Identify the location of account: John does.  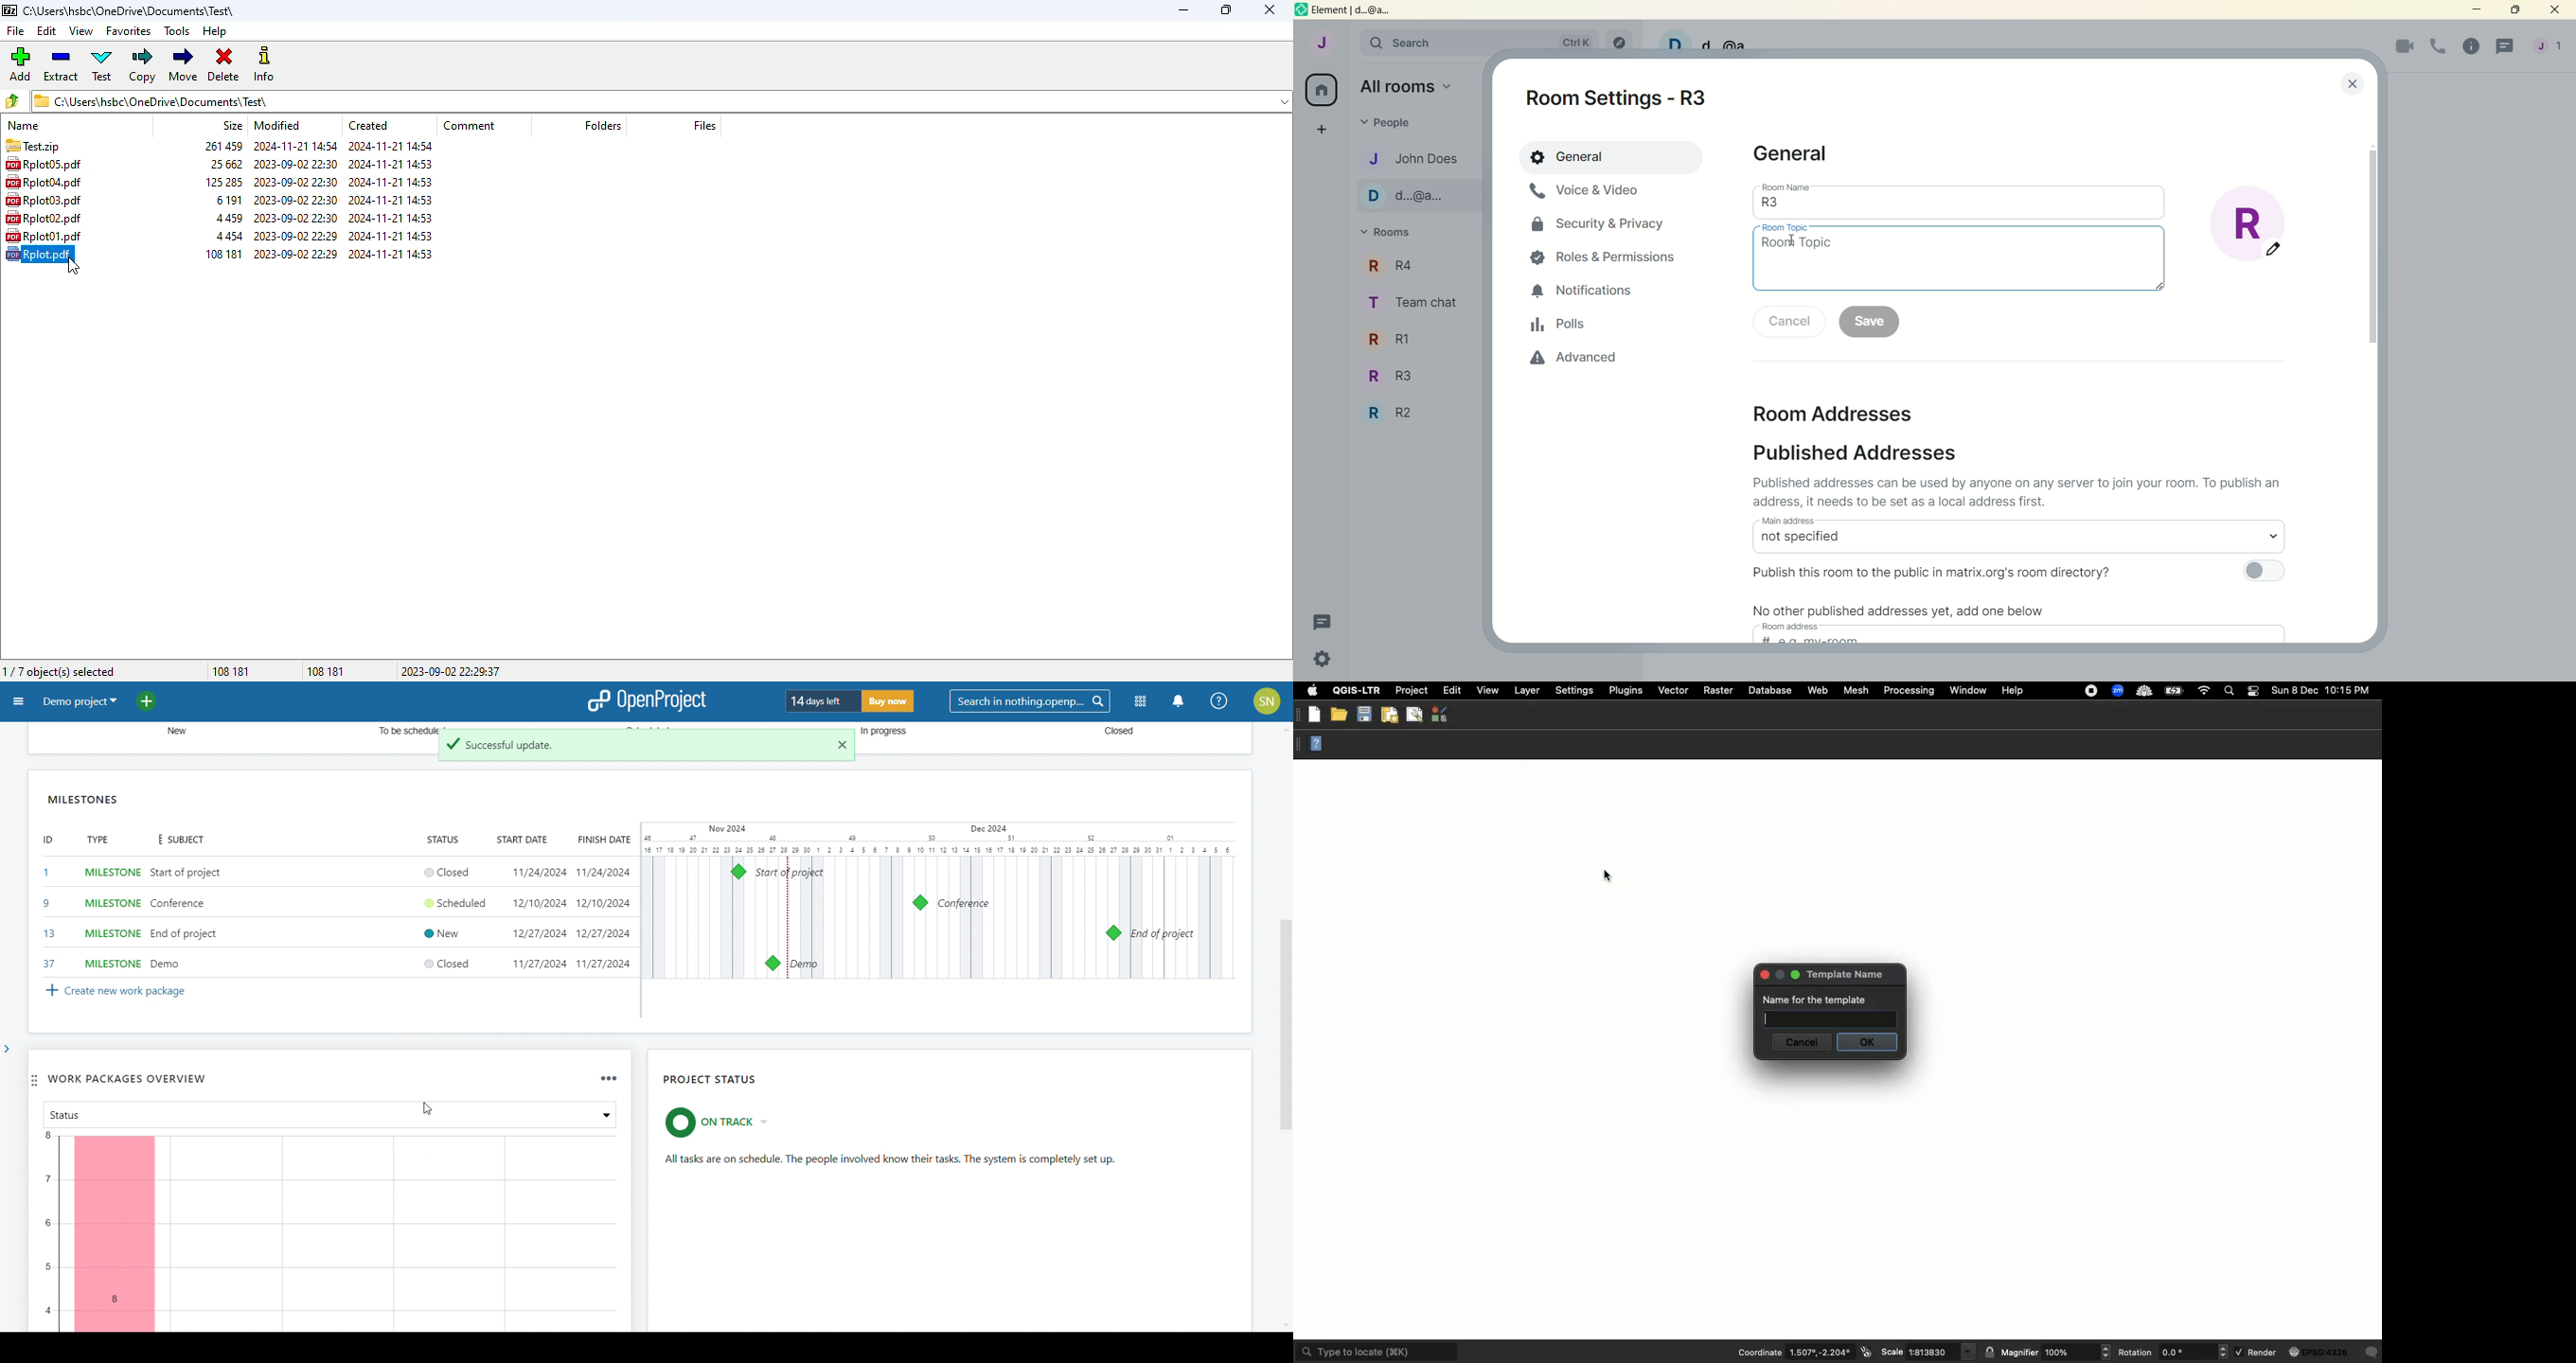
(1323, 45).